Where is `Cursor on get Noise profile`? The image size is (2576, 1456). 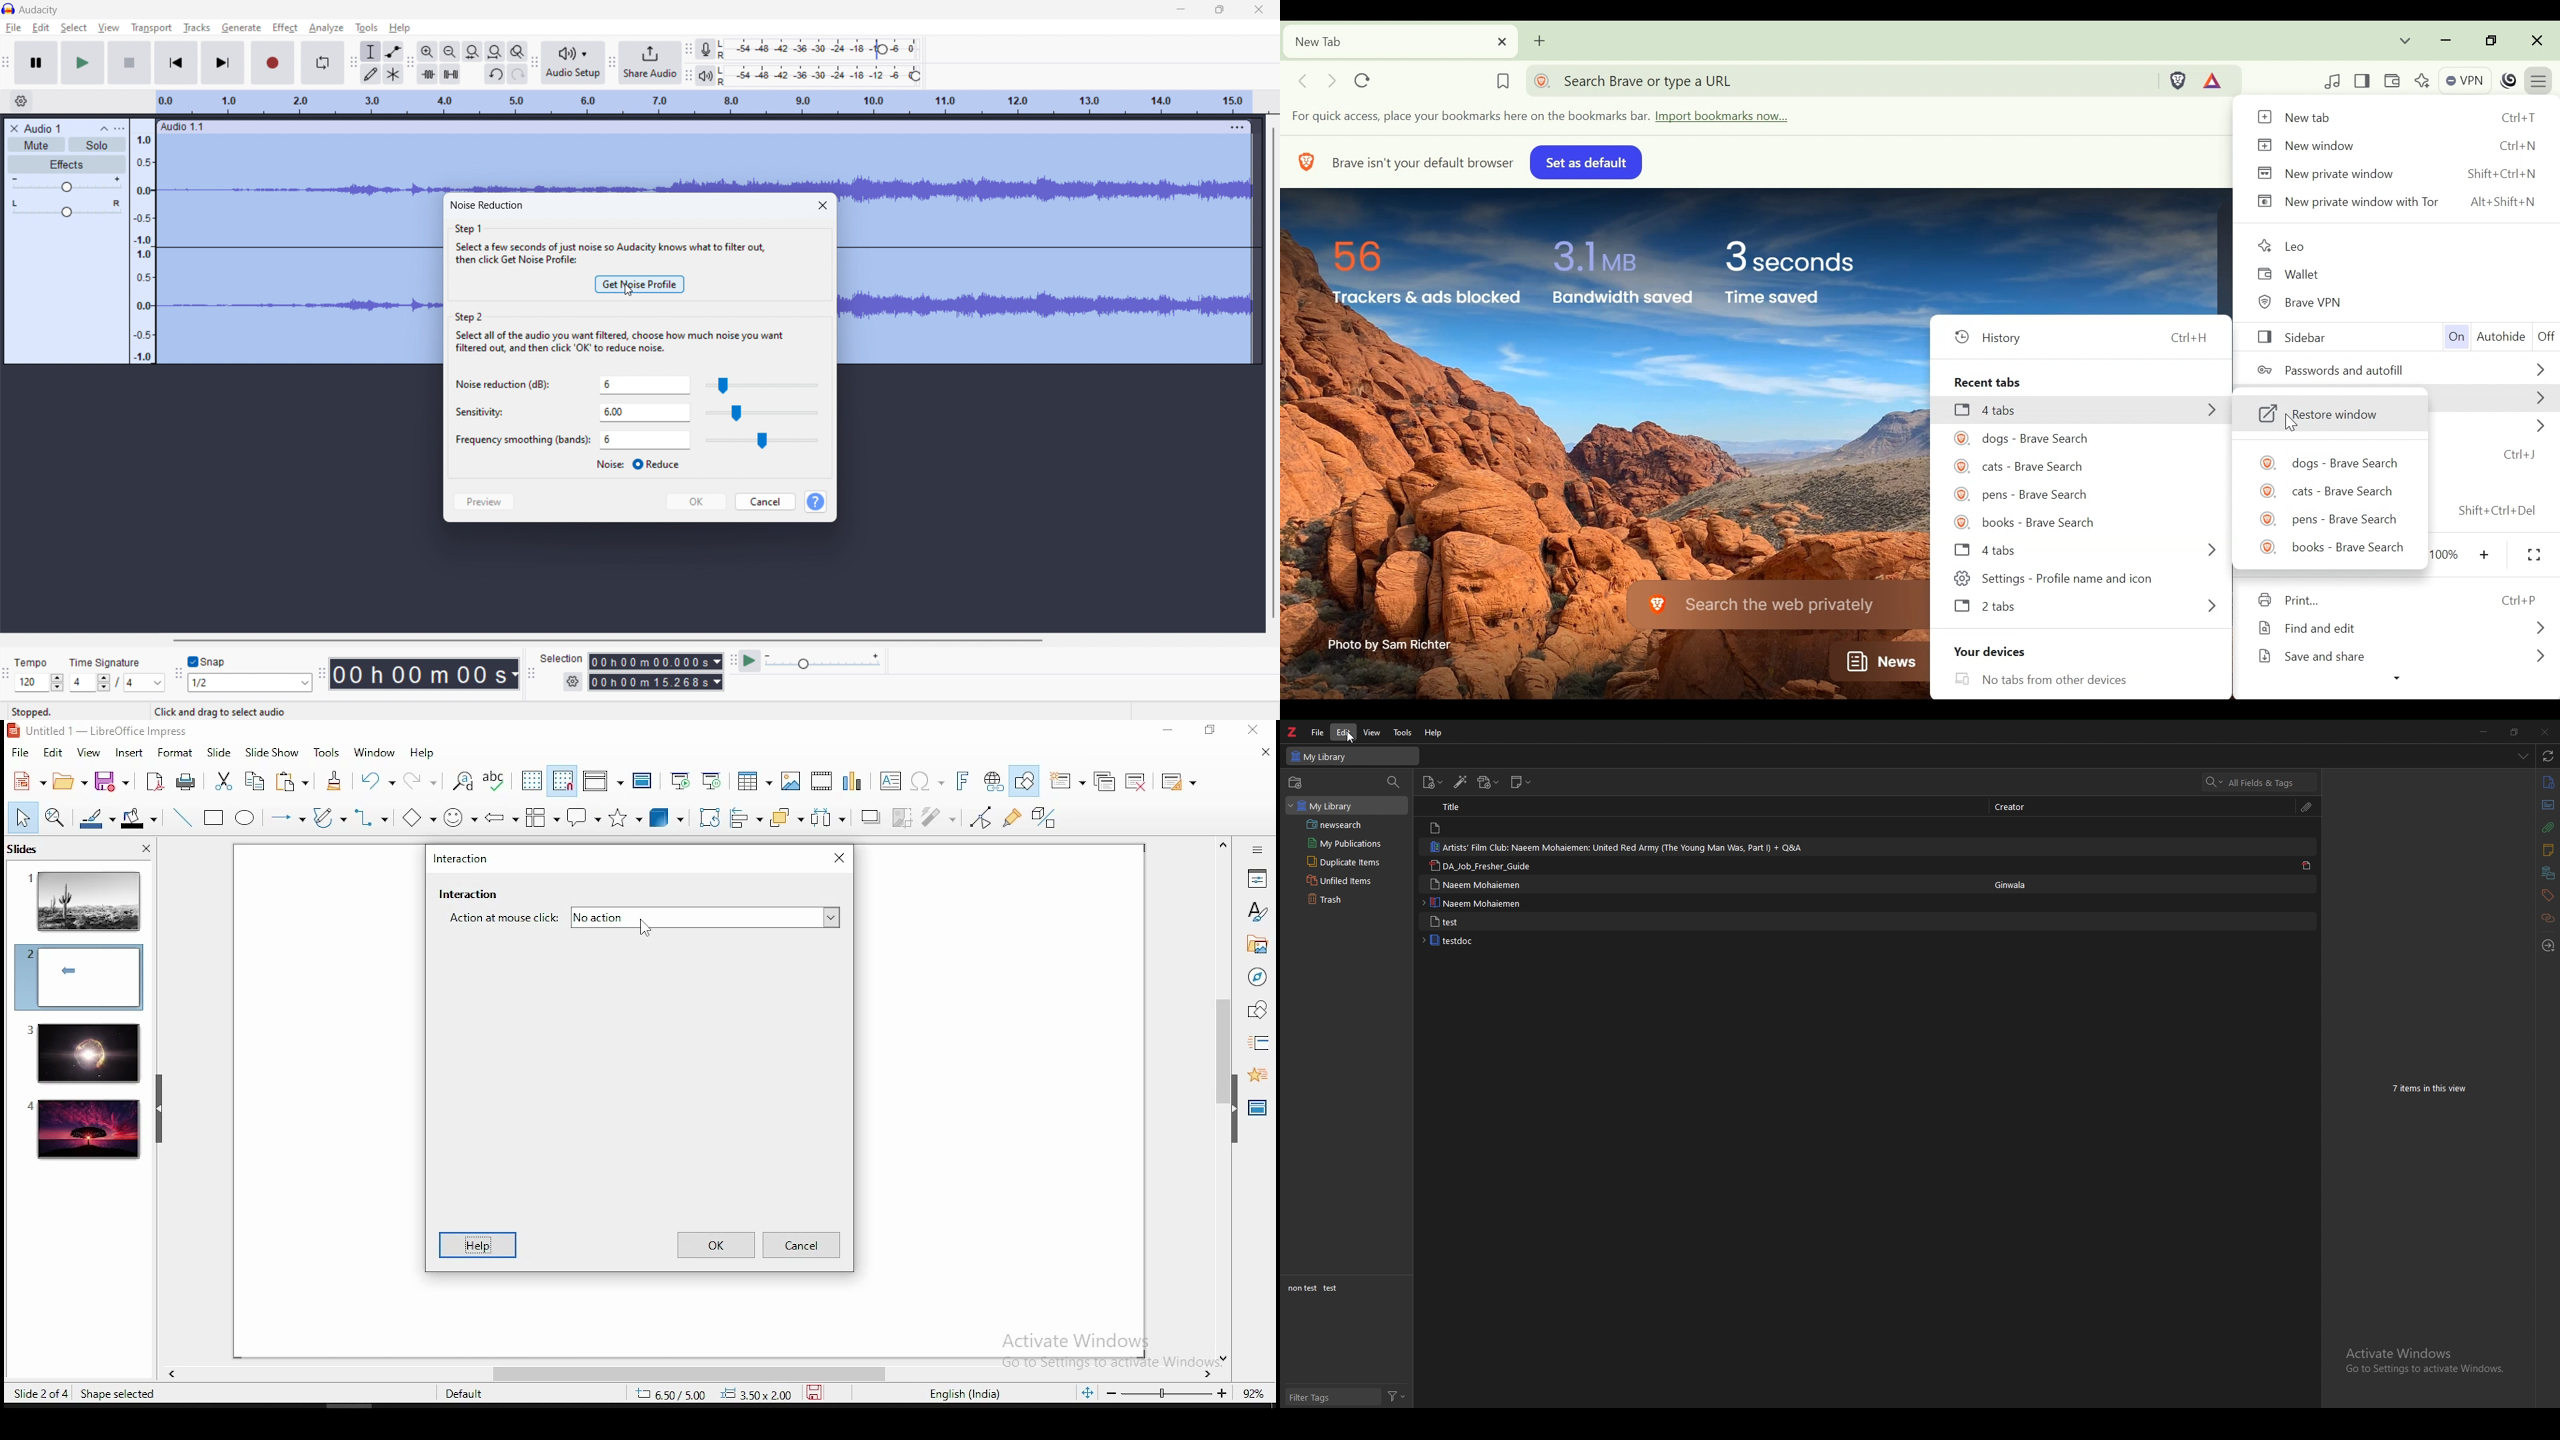 Cursor on get Noise profile is located at coordinates (627, 291).